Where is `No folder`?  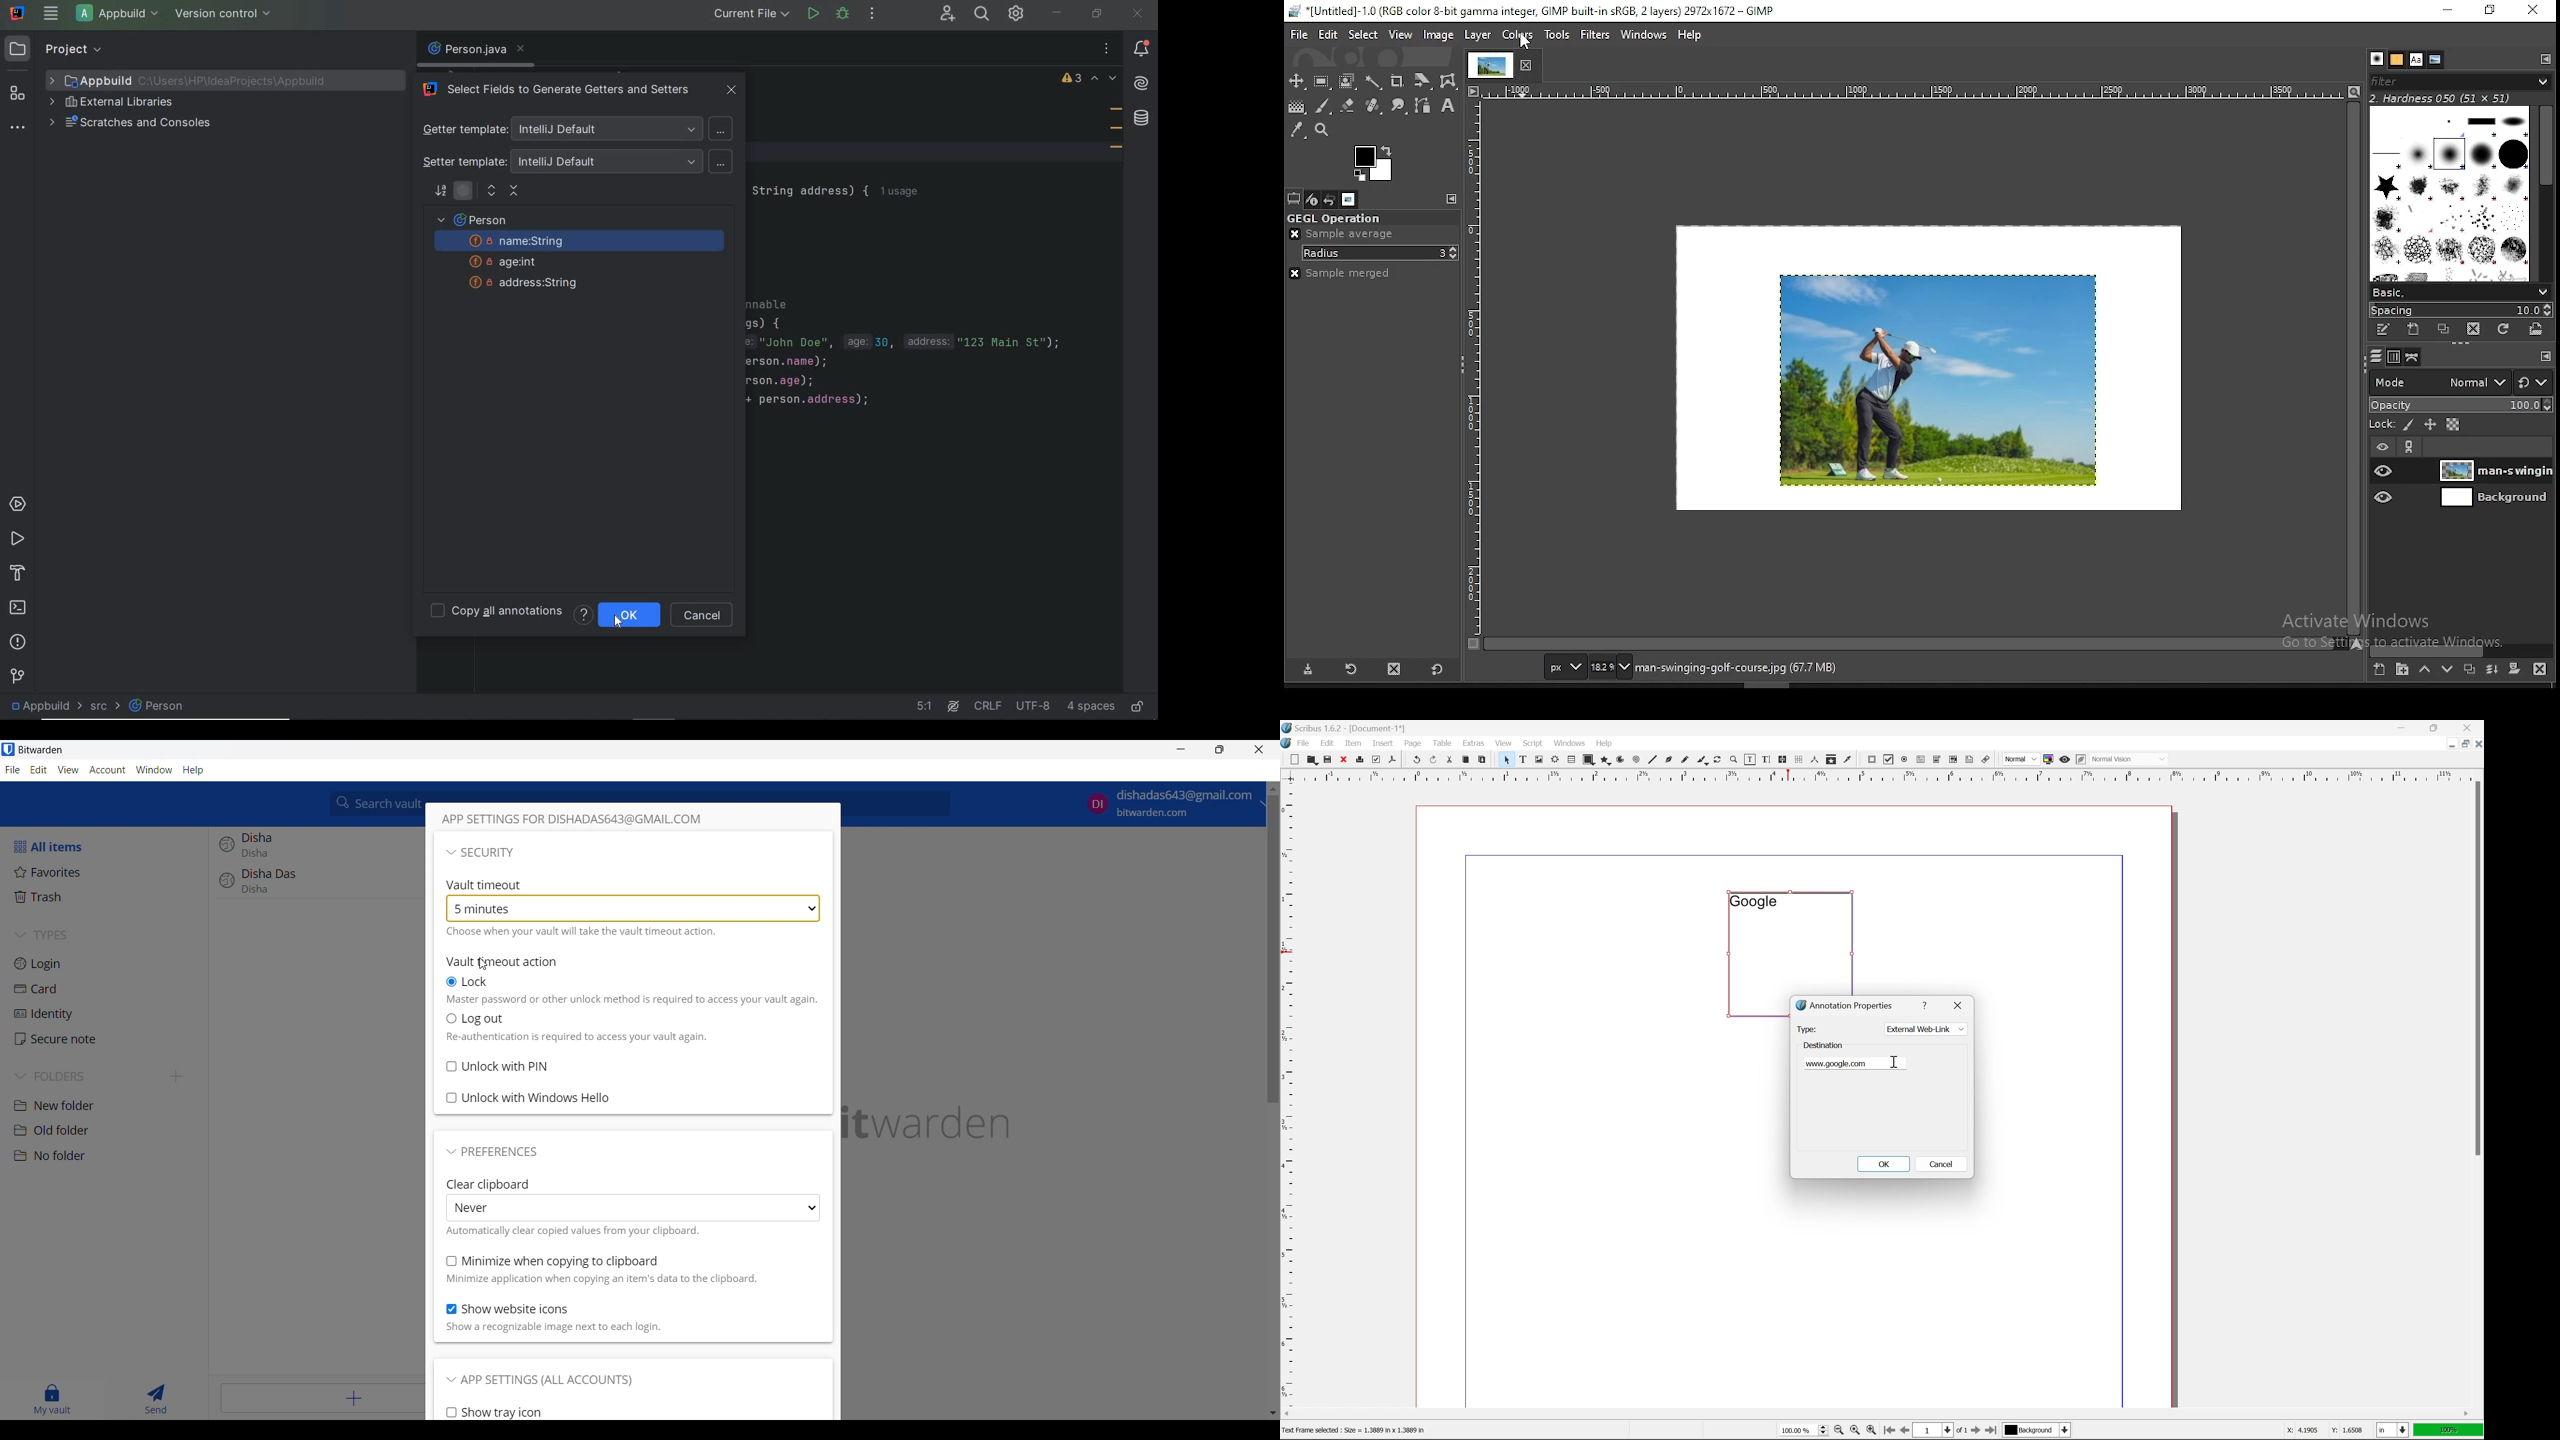
No folder is located at coordinates (108, 1156).